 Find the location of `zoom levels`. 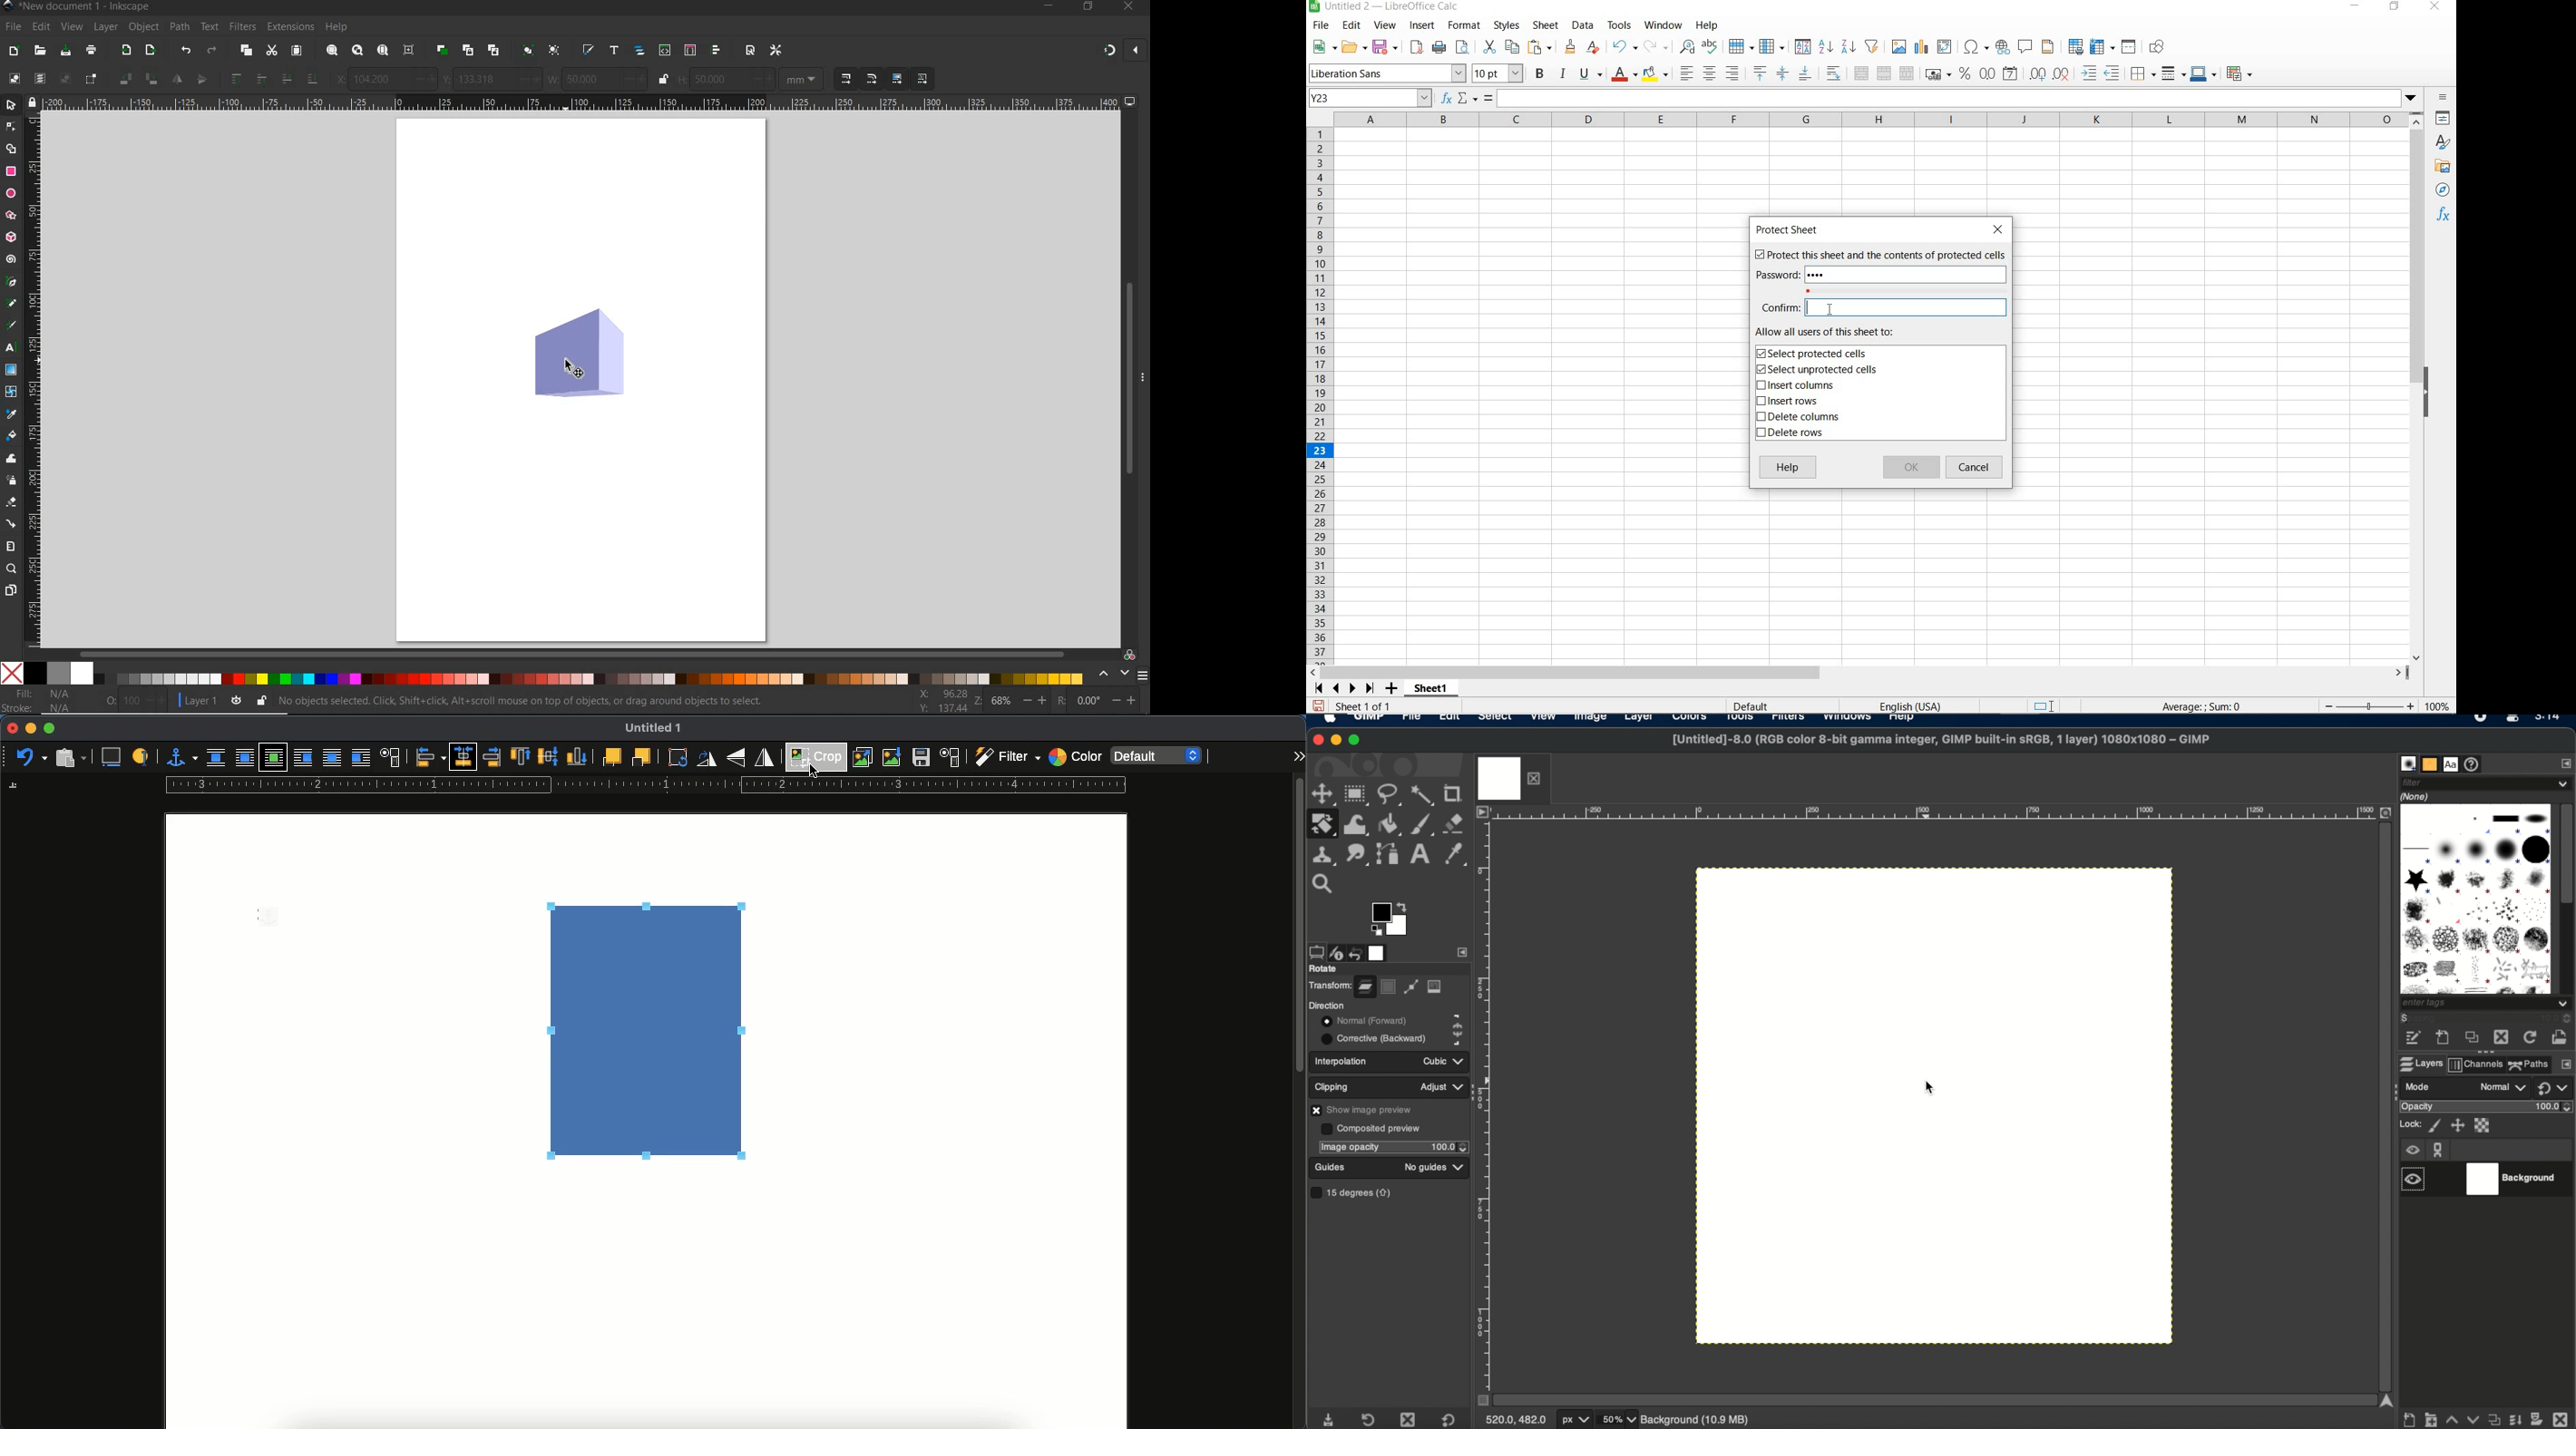

zoom levels is located at coordinates (1619, 1420).